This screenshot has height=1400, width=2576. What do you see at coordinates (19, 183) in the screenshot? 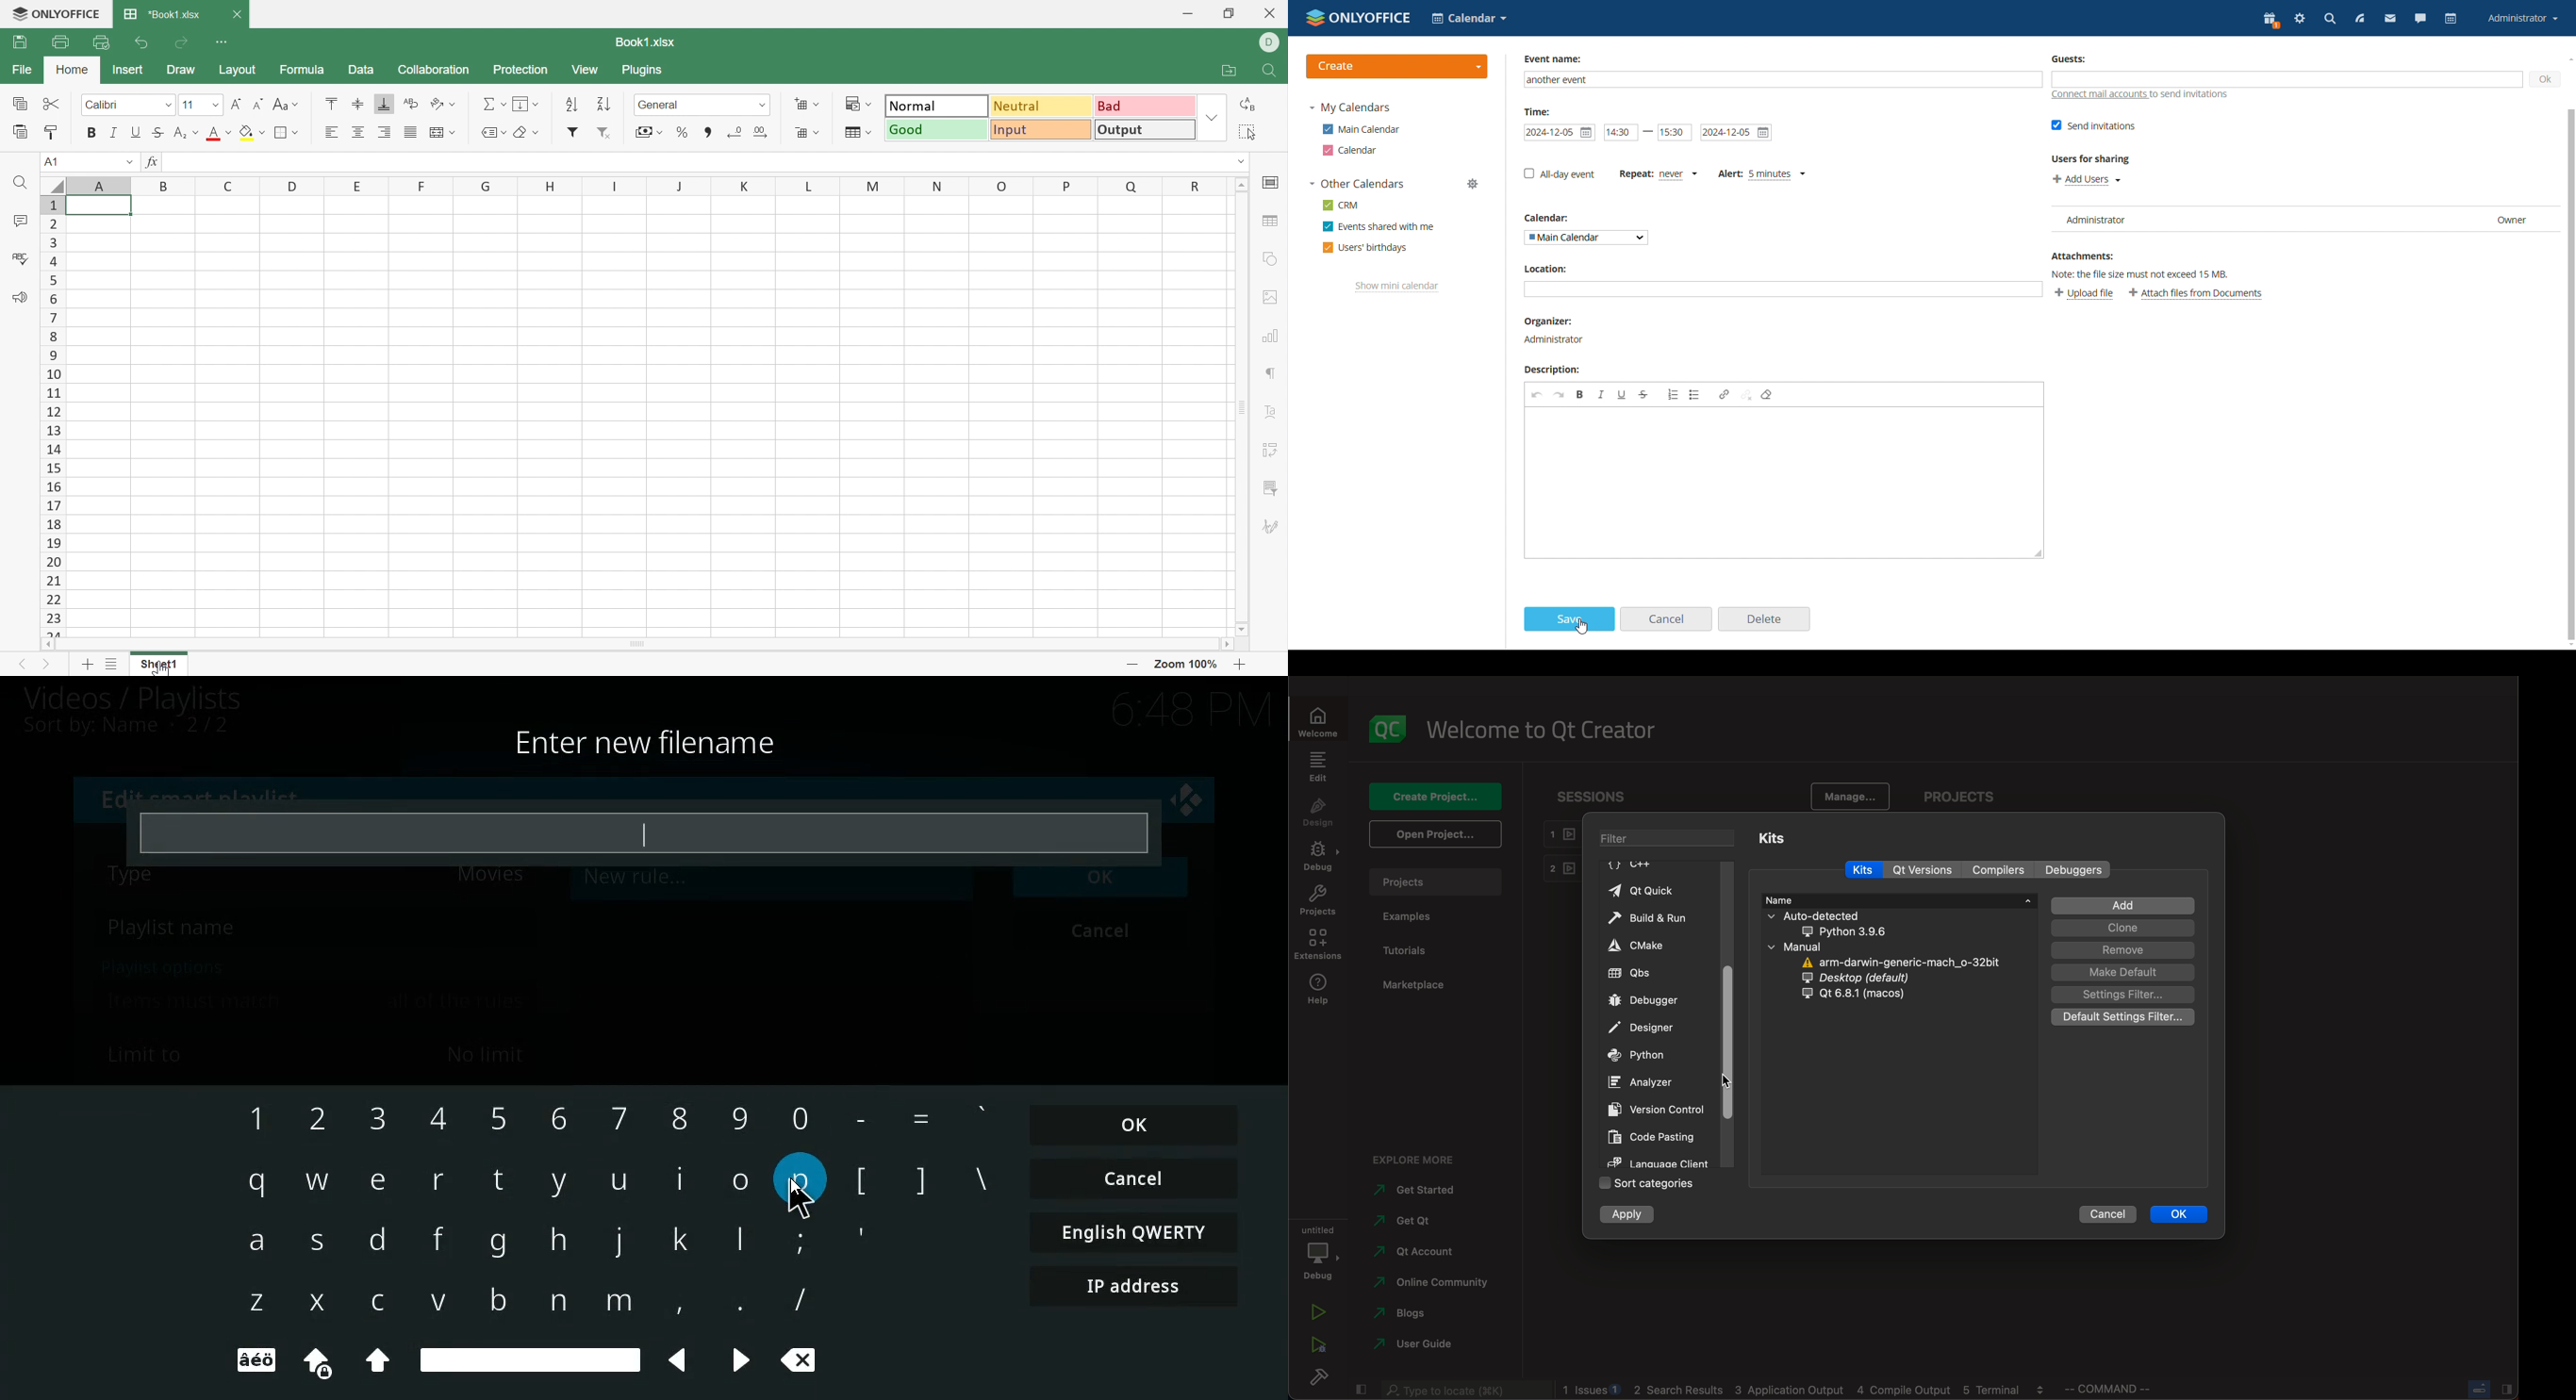
I see `Find` at bounding box center [19, 183].